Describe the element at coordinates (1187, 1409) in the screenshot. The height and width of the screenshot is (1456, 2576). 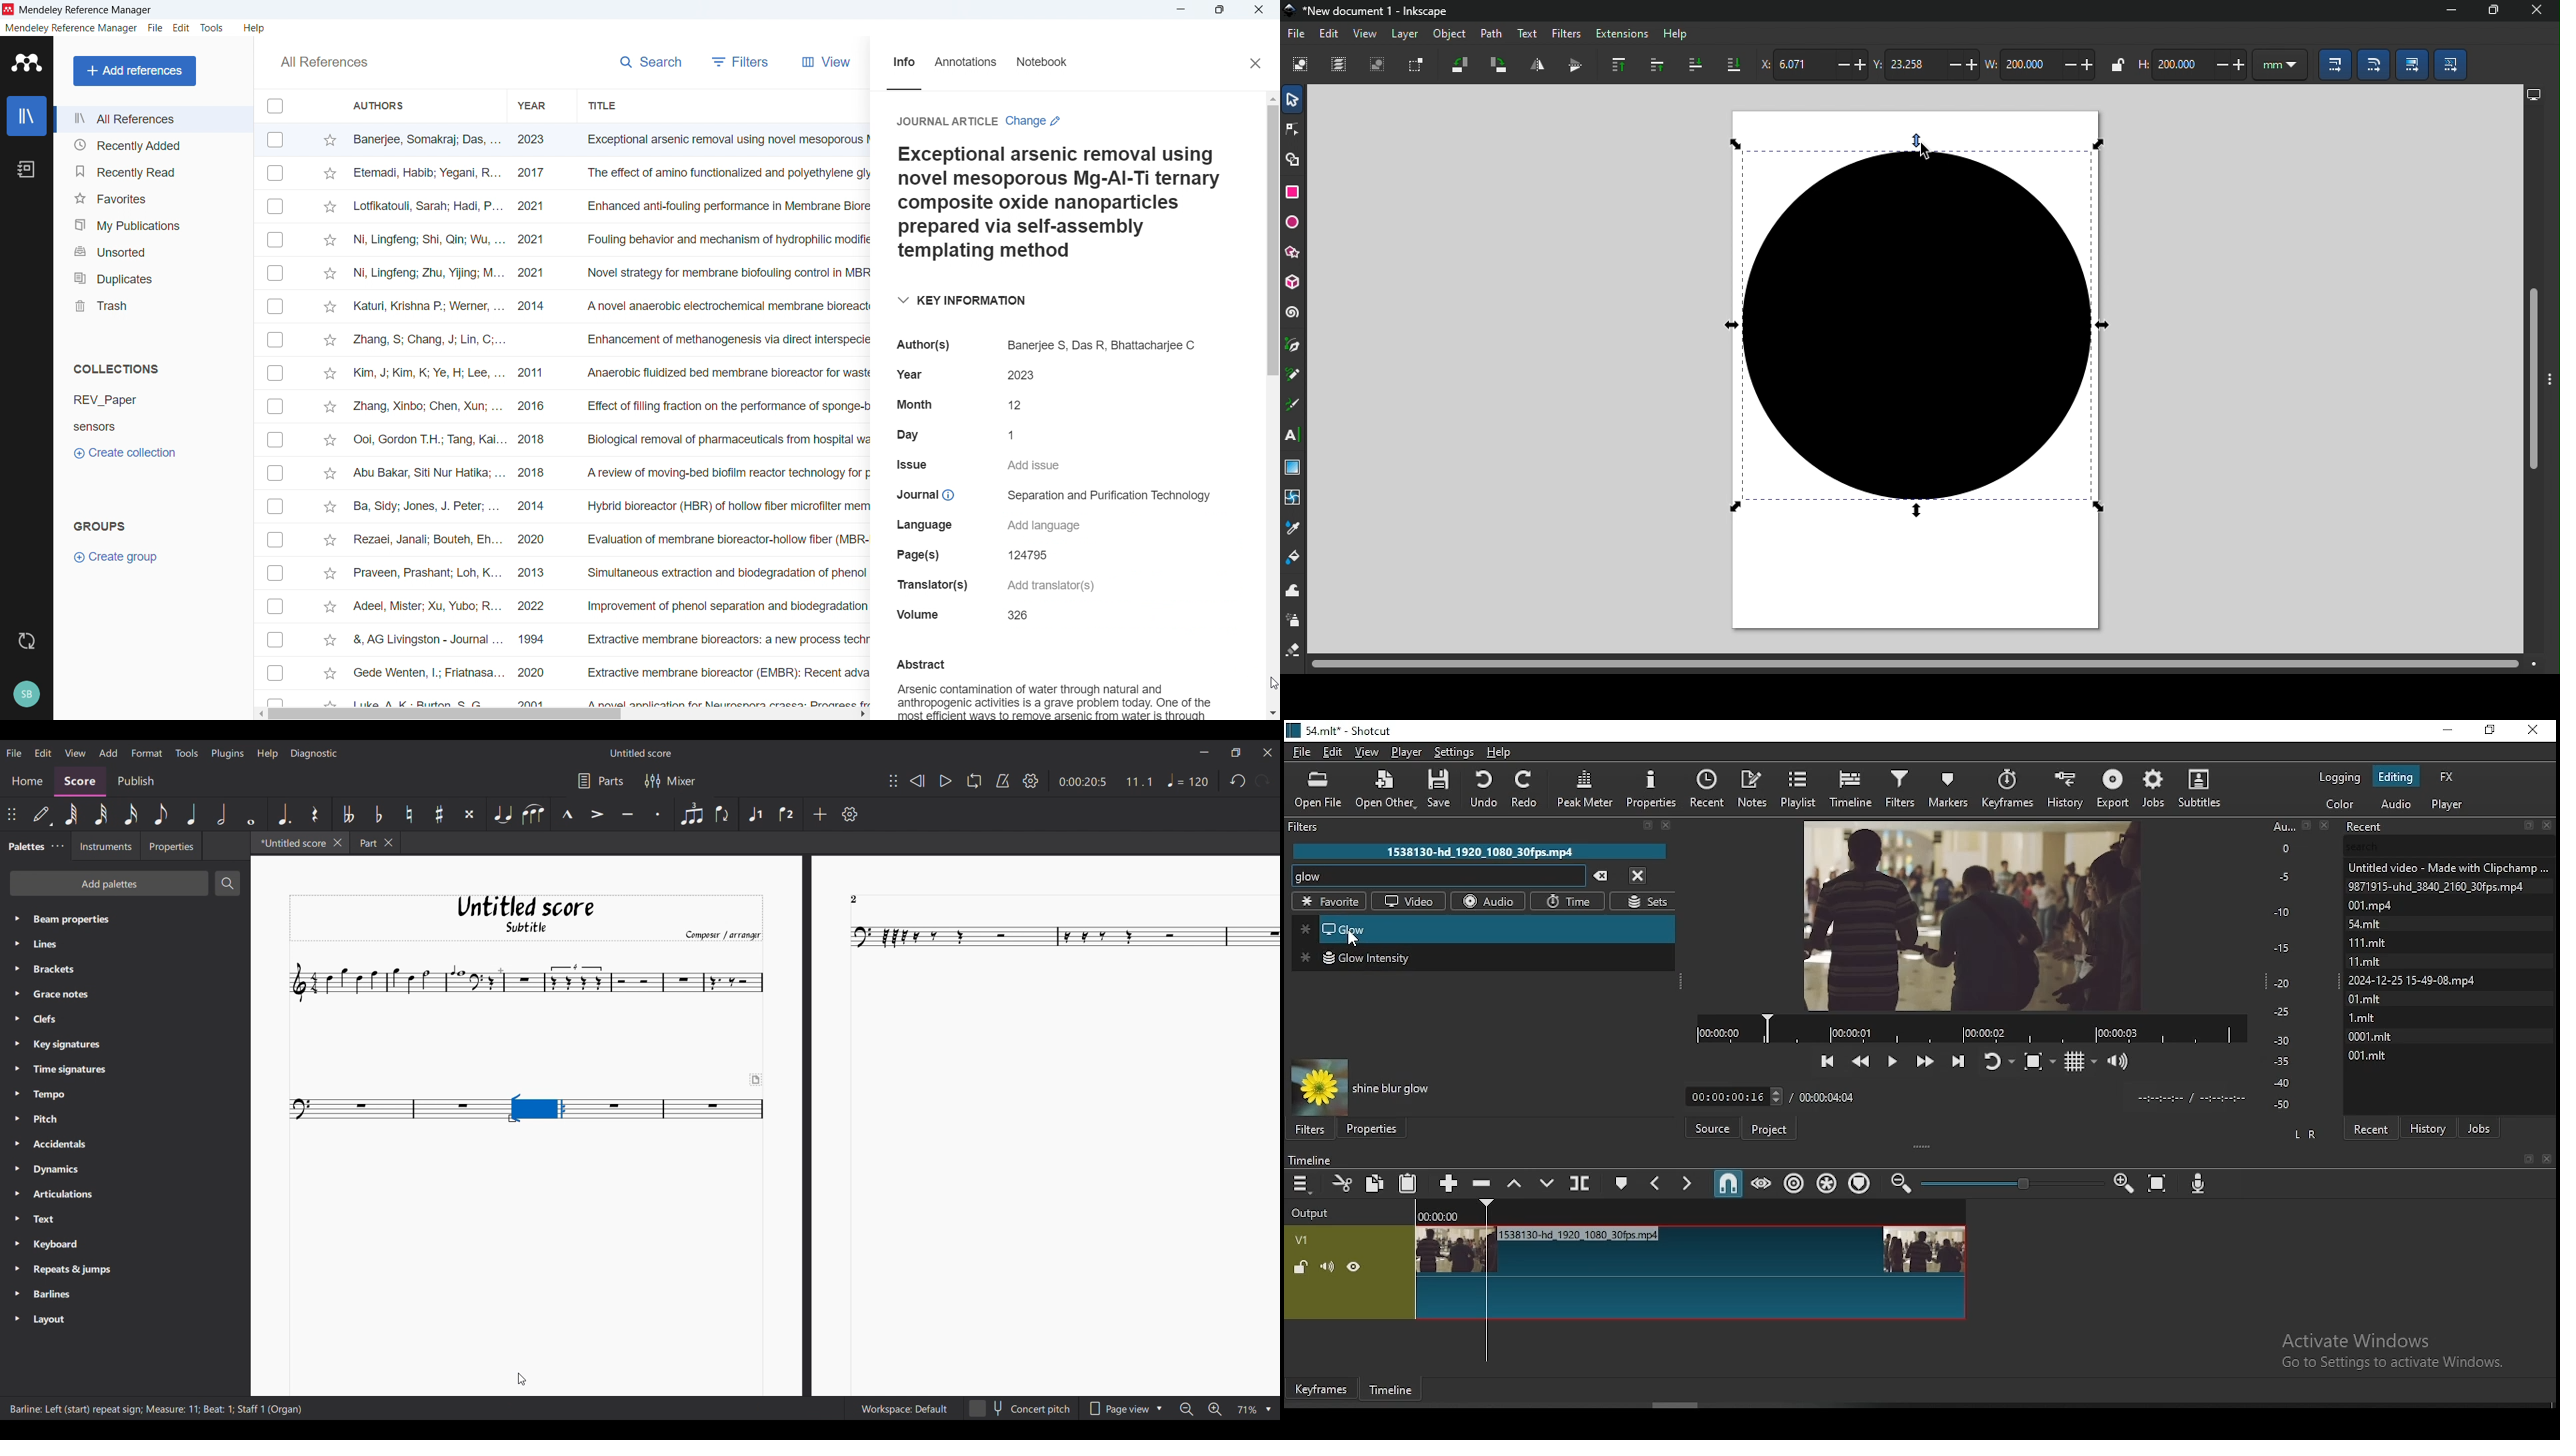
I see `Zoom out` at that location.